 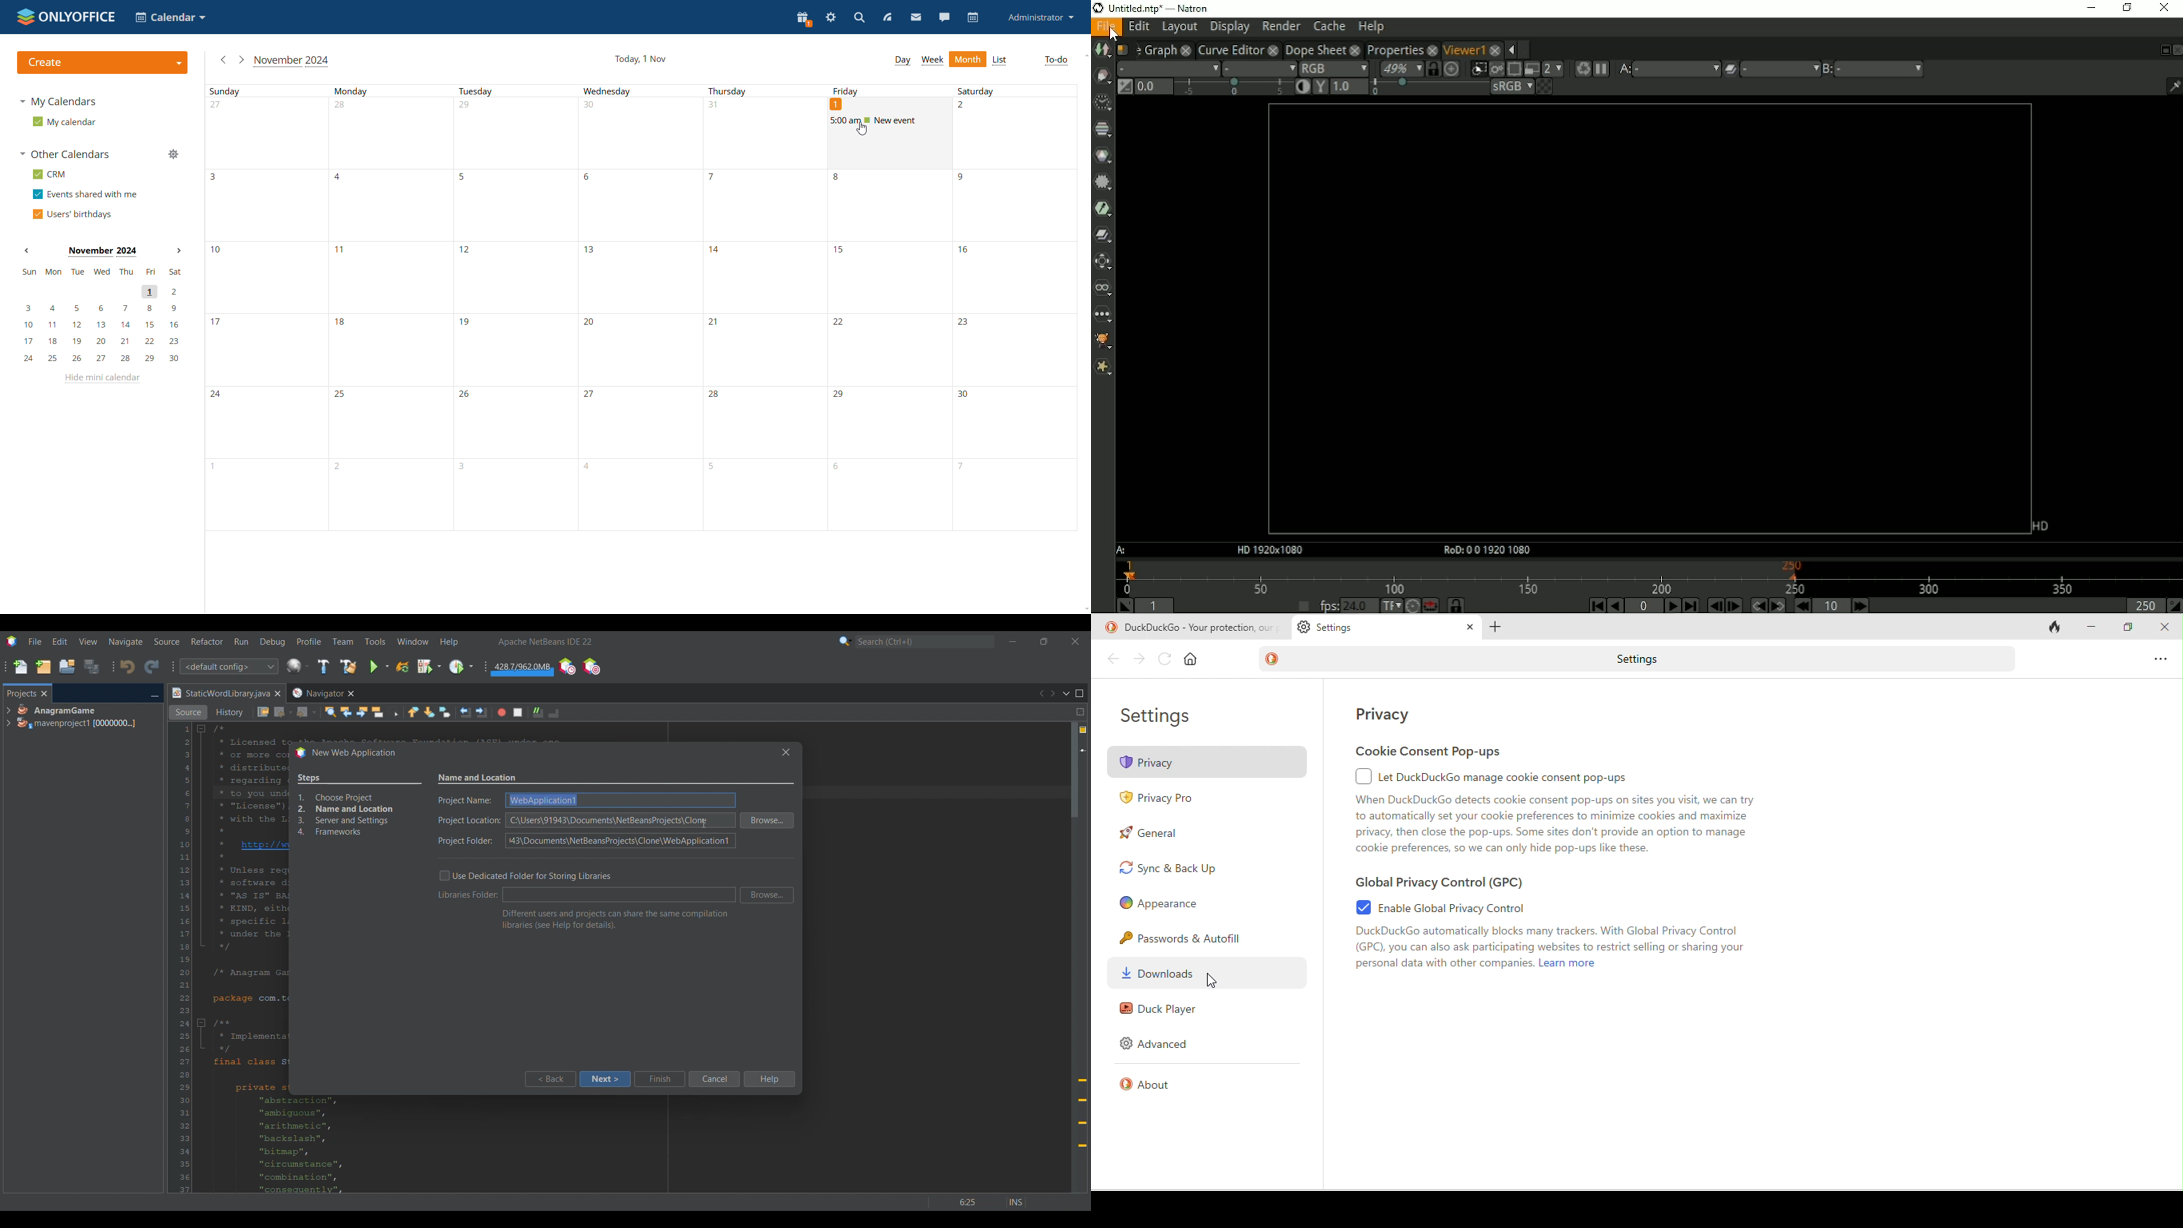 What do you see at coordinates (1086, 608) in the screenshot?
I see `scroll down` at bounding box center [1086, 608].